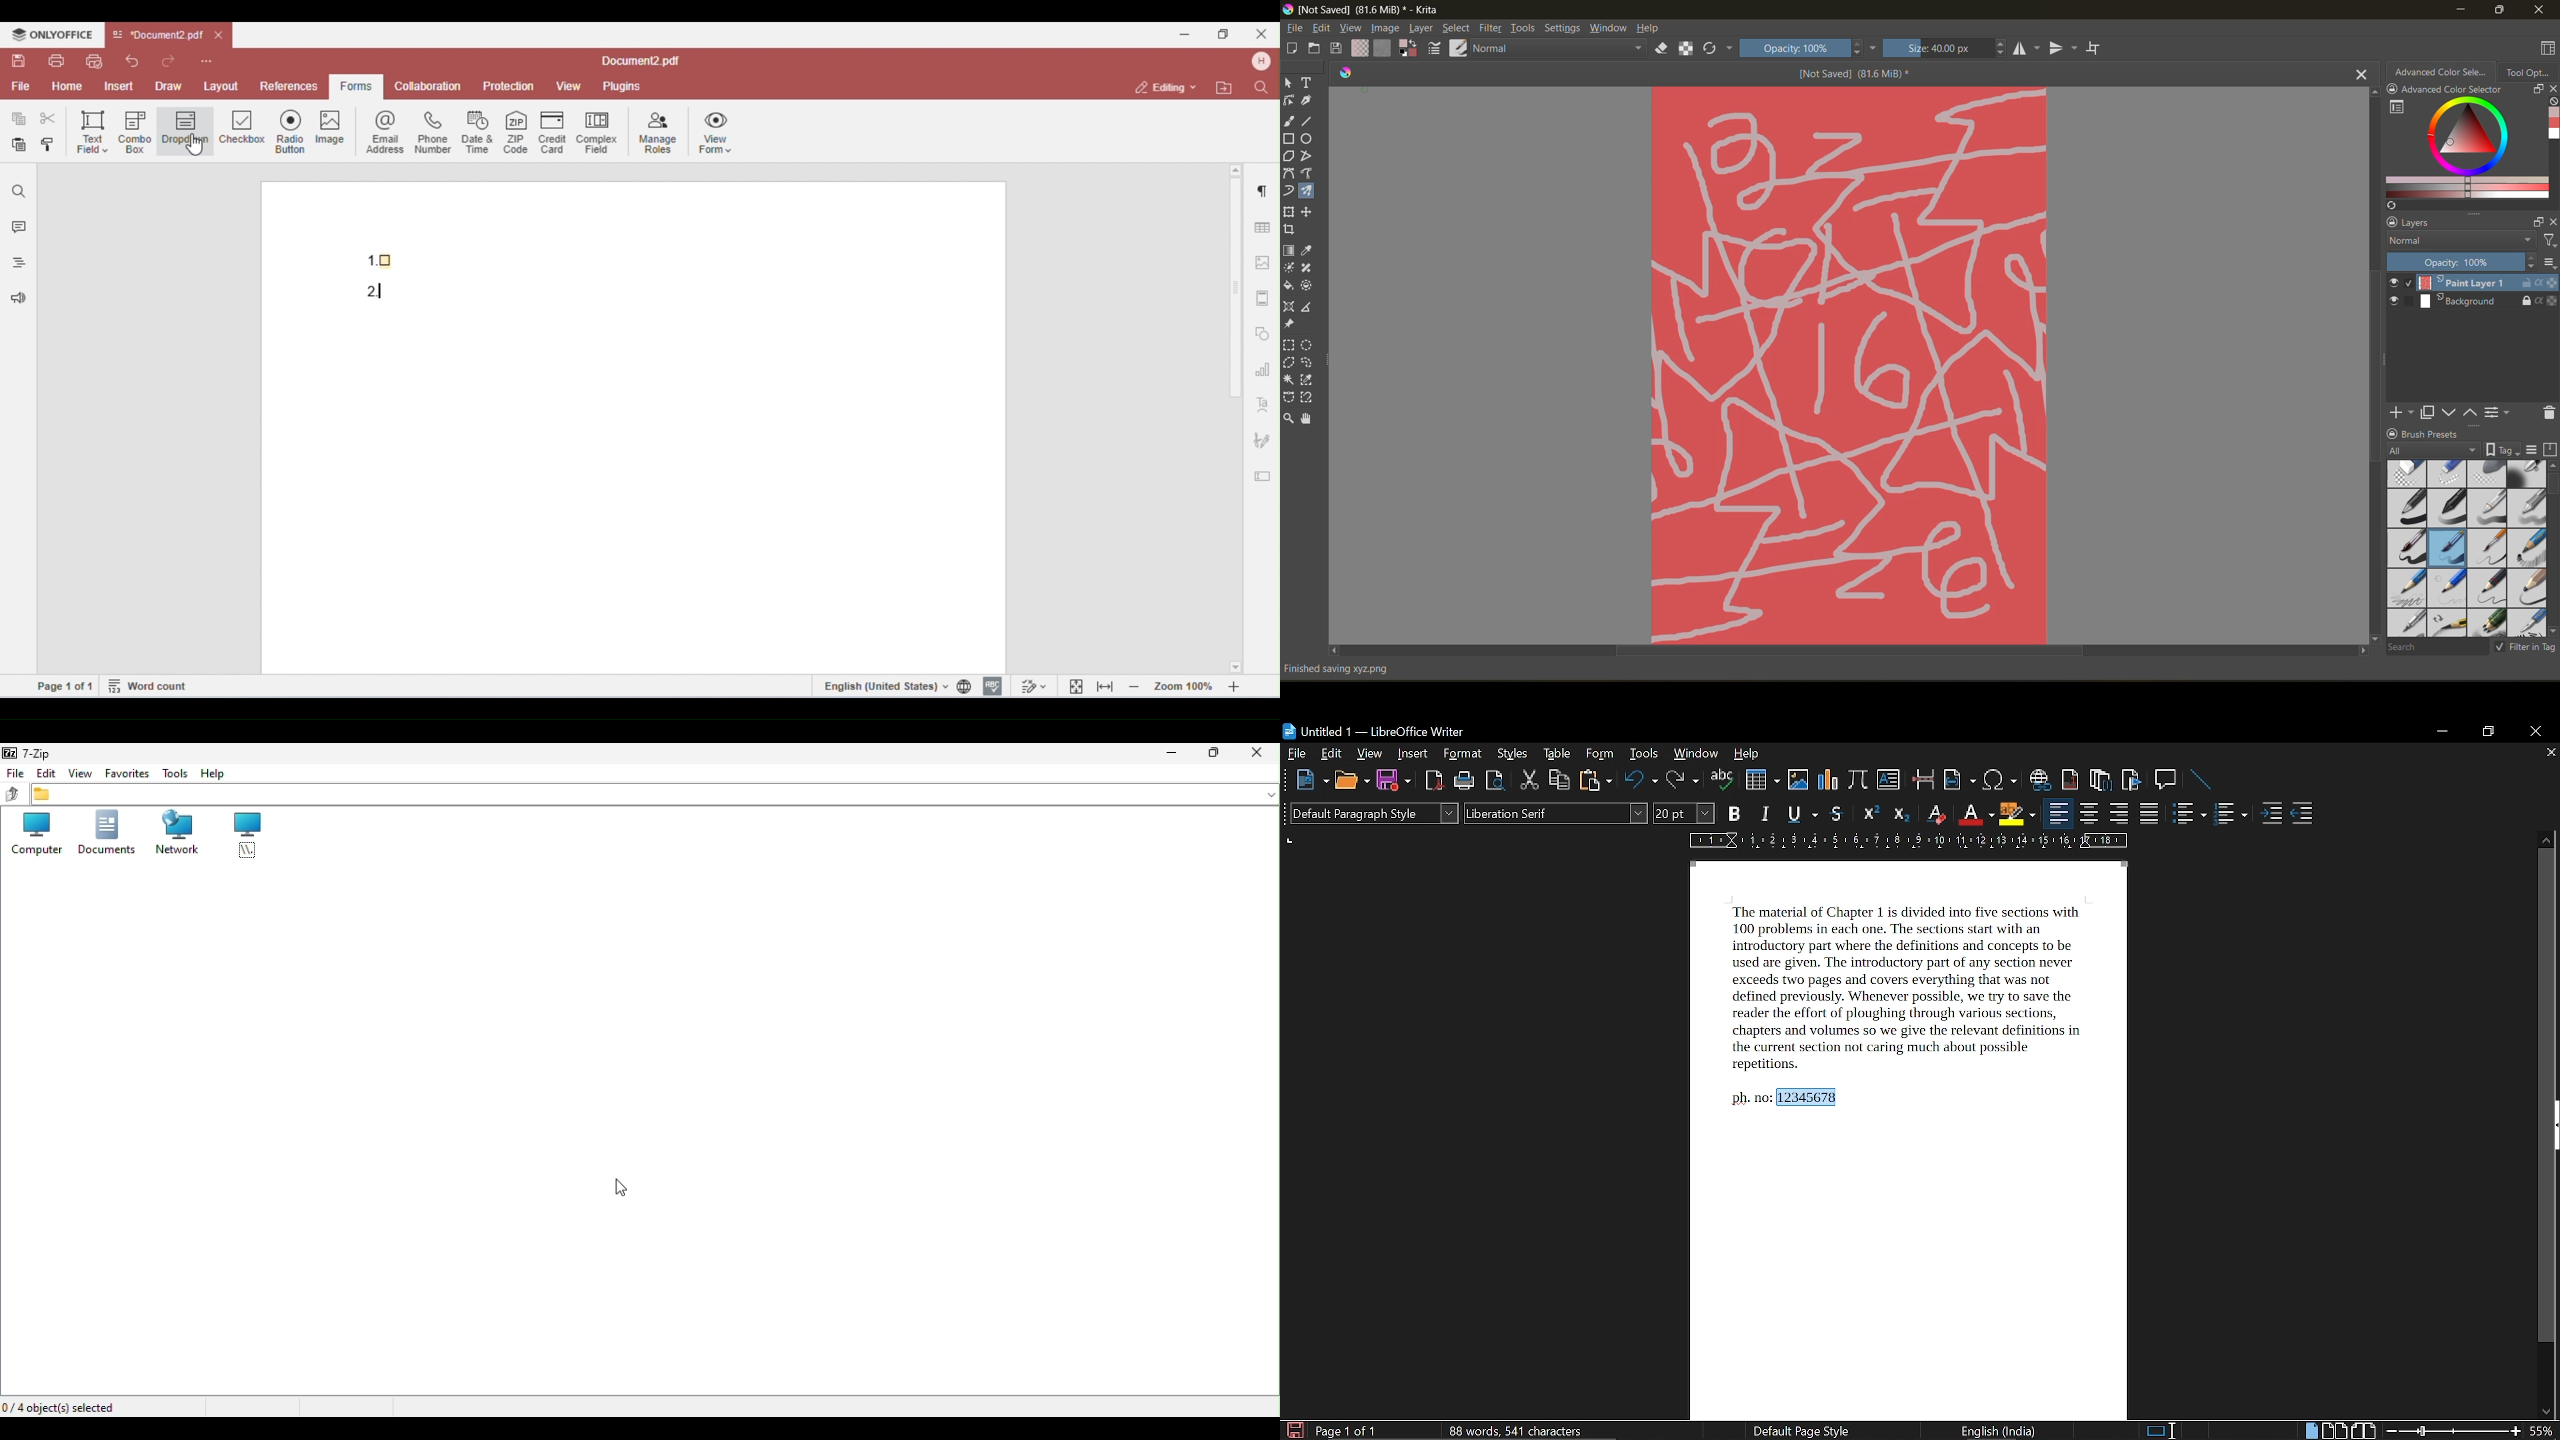  Describe the element at coordinates (2552, 90) in the screenshot. I see `close` at that location.